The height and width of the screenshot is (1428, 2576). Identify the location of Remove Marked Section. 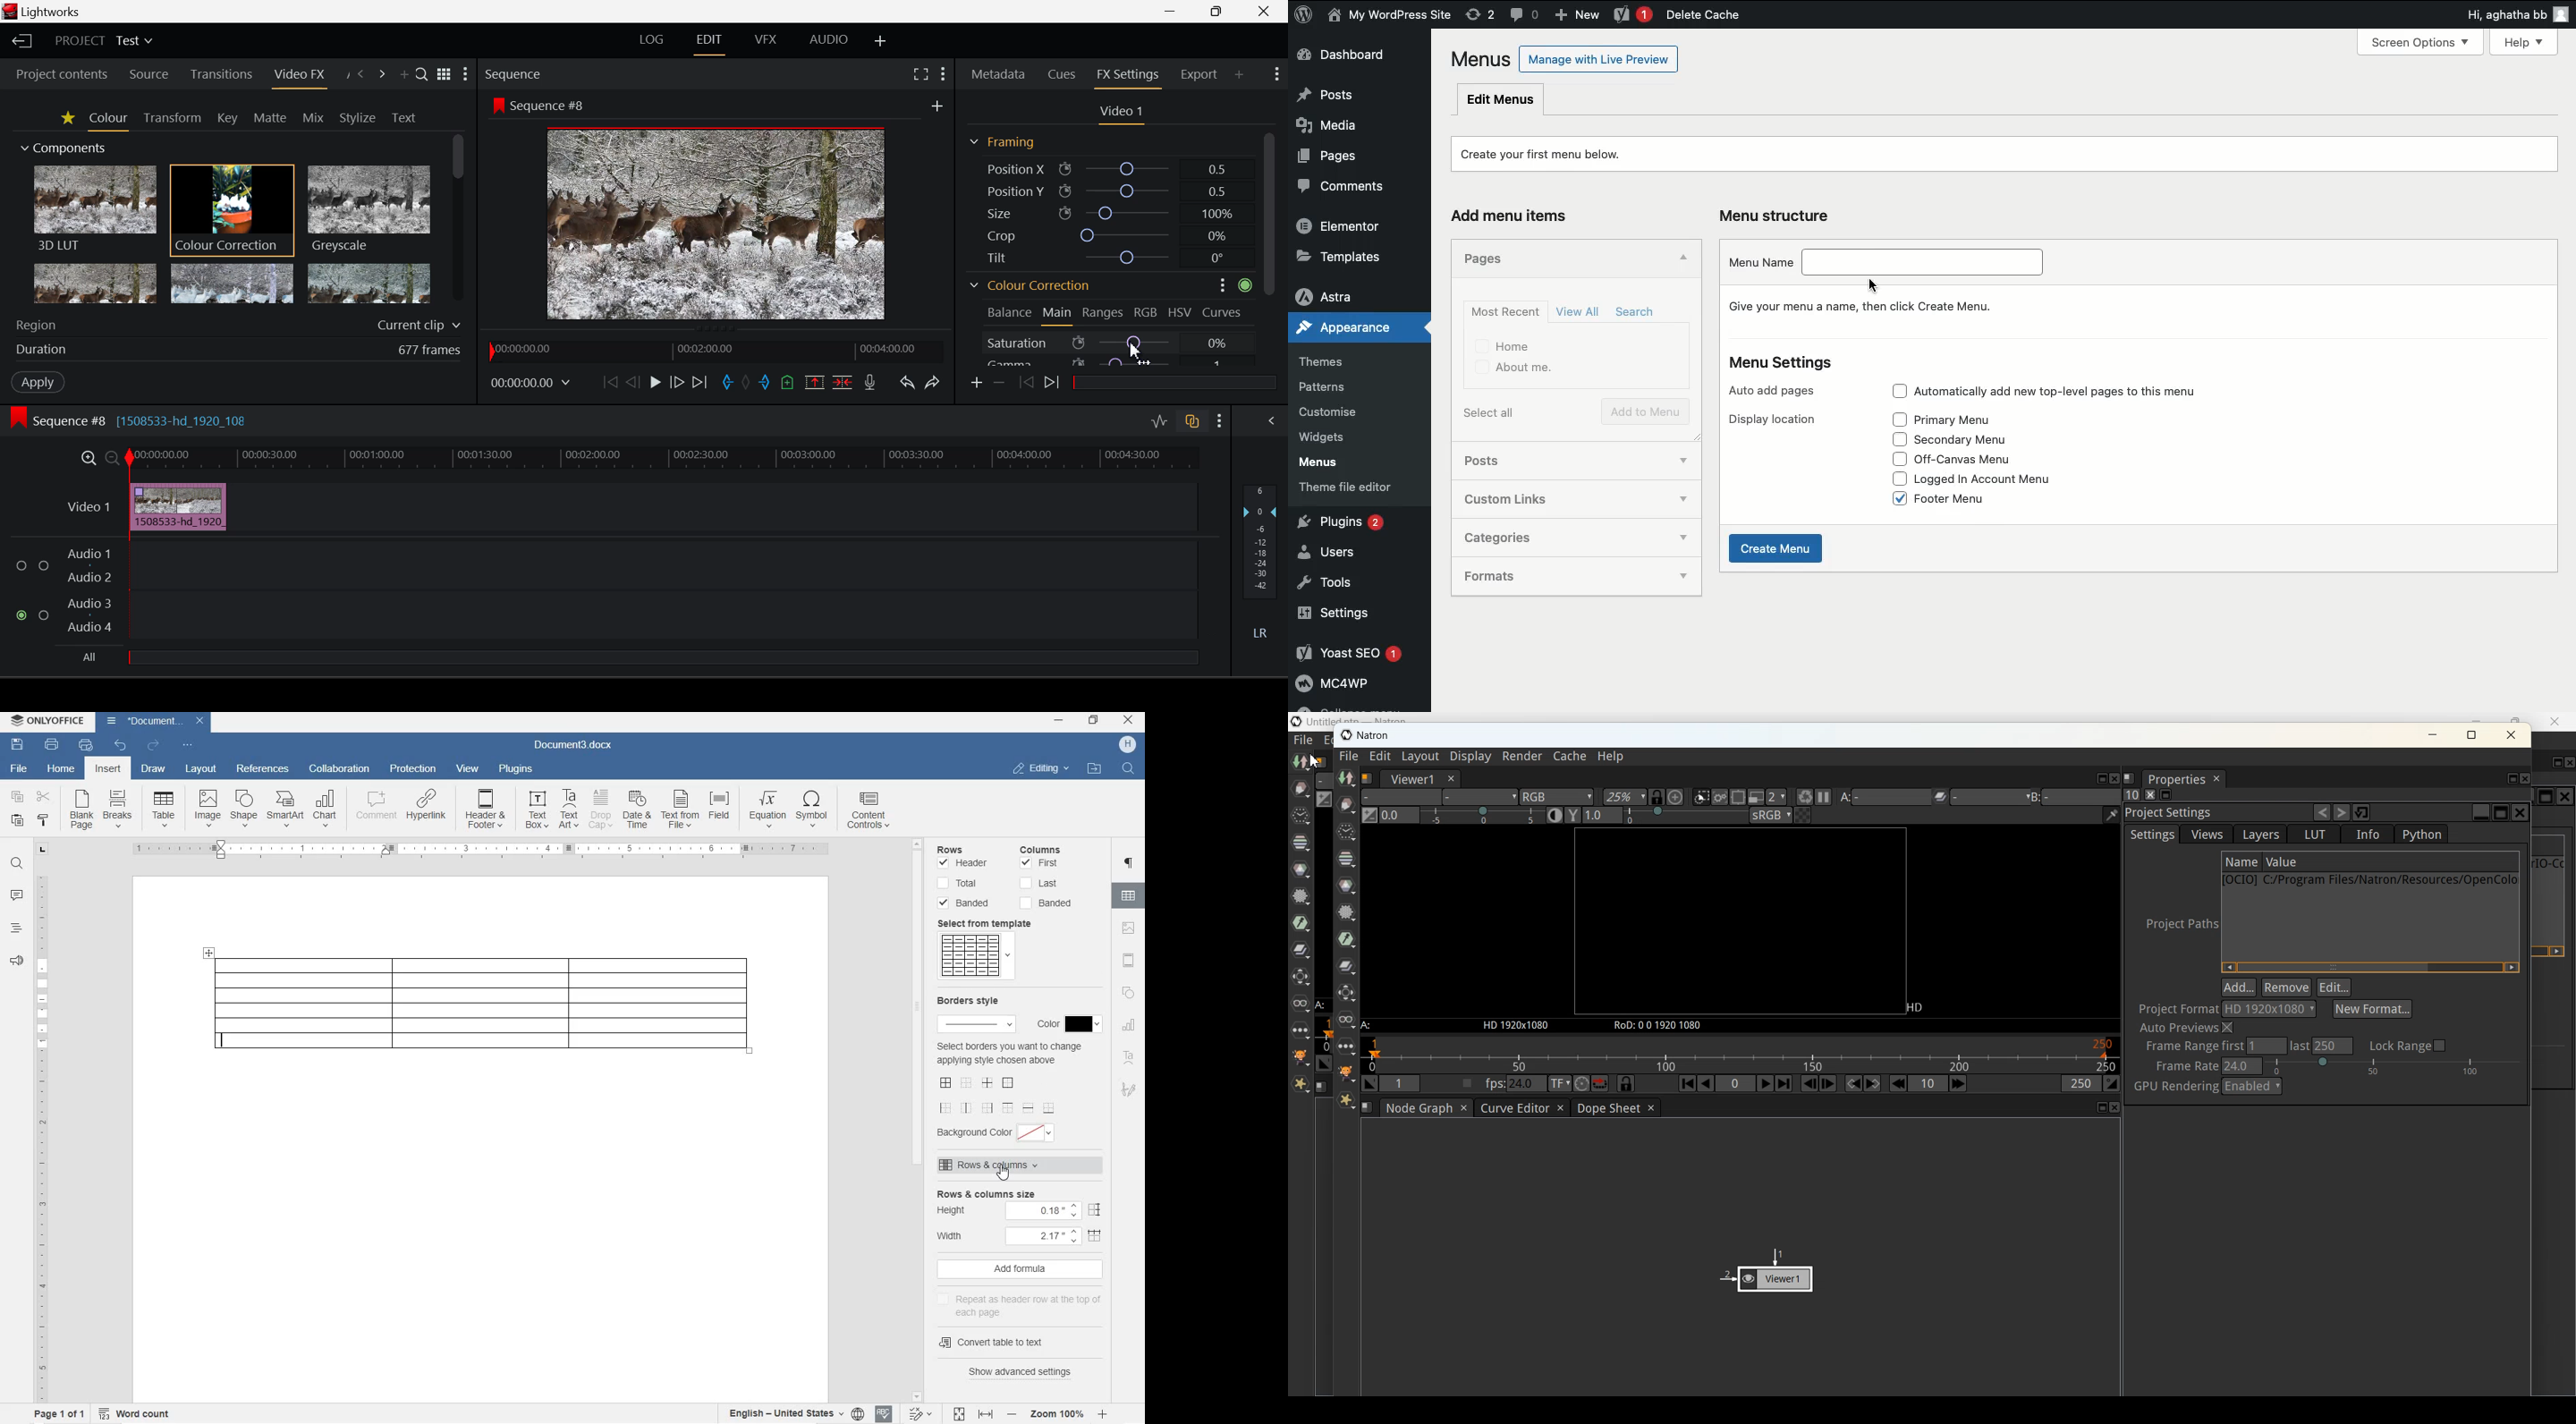
(814, 382).